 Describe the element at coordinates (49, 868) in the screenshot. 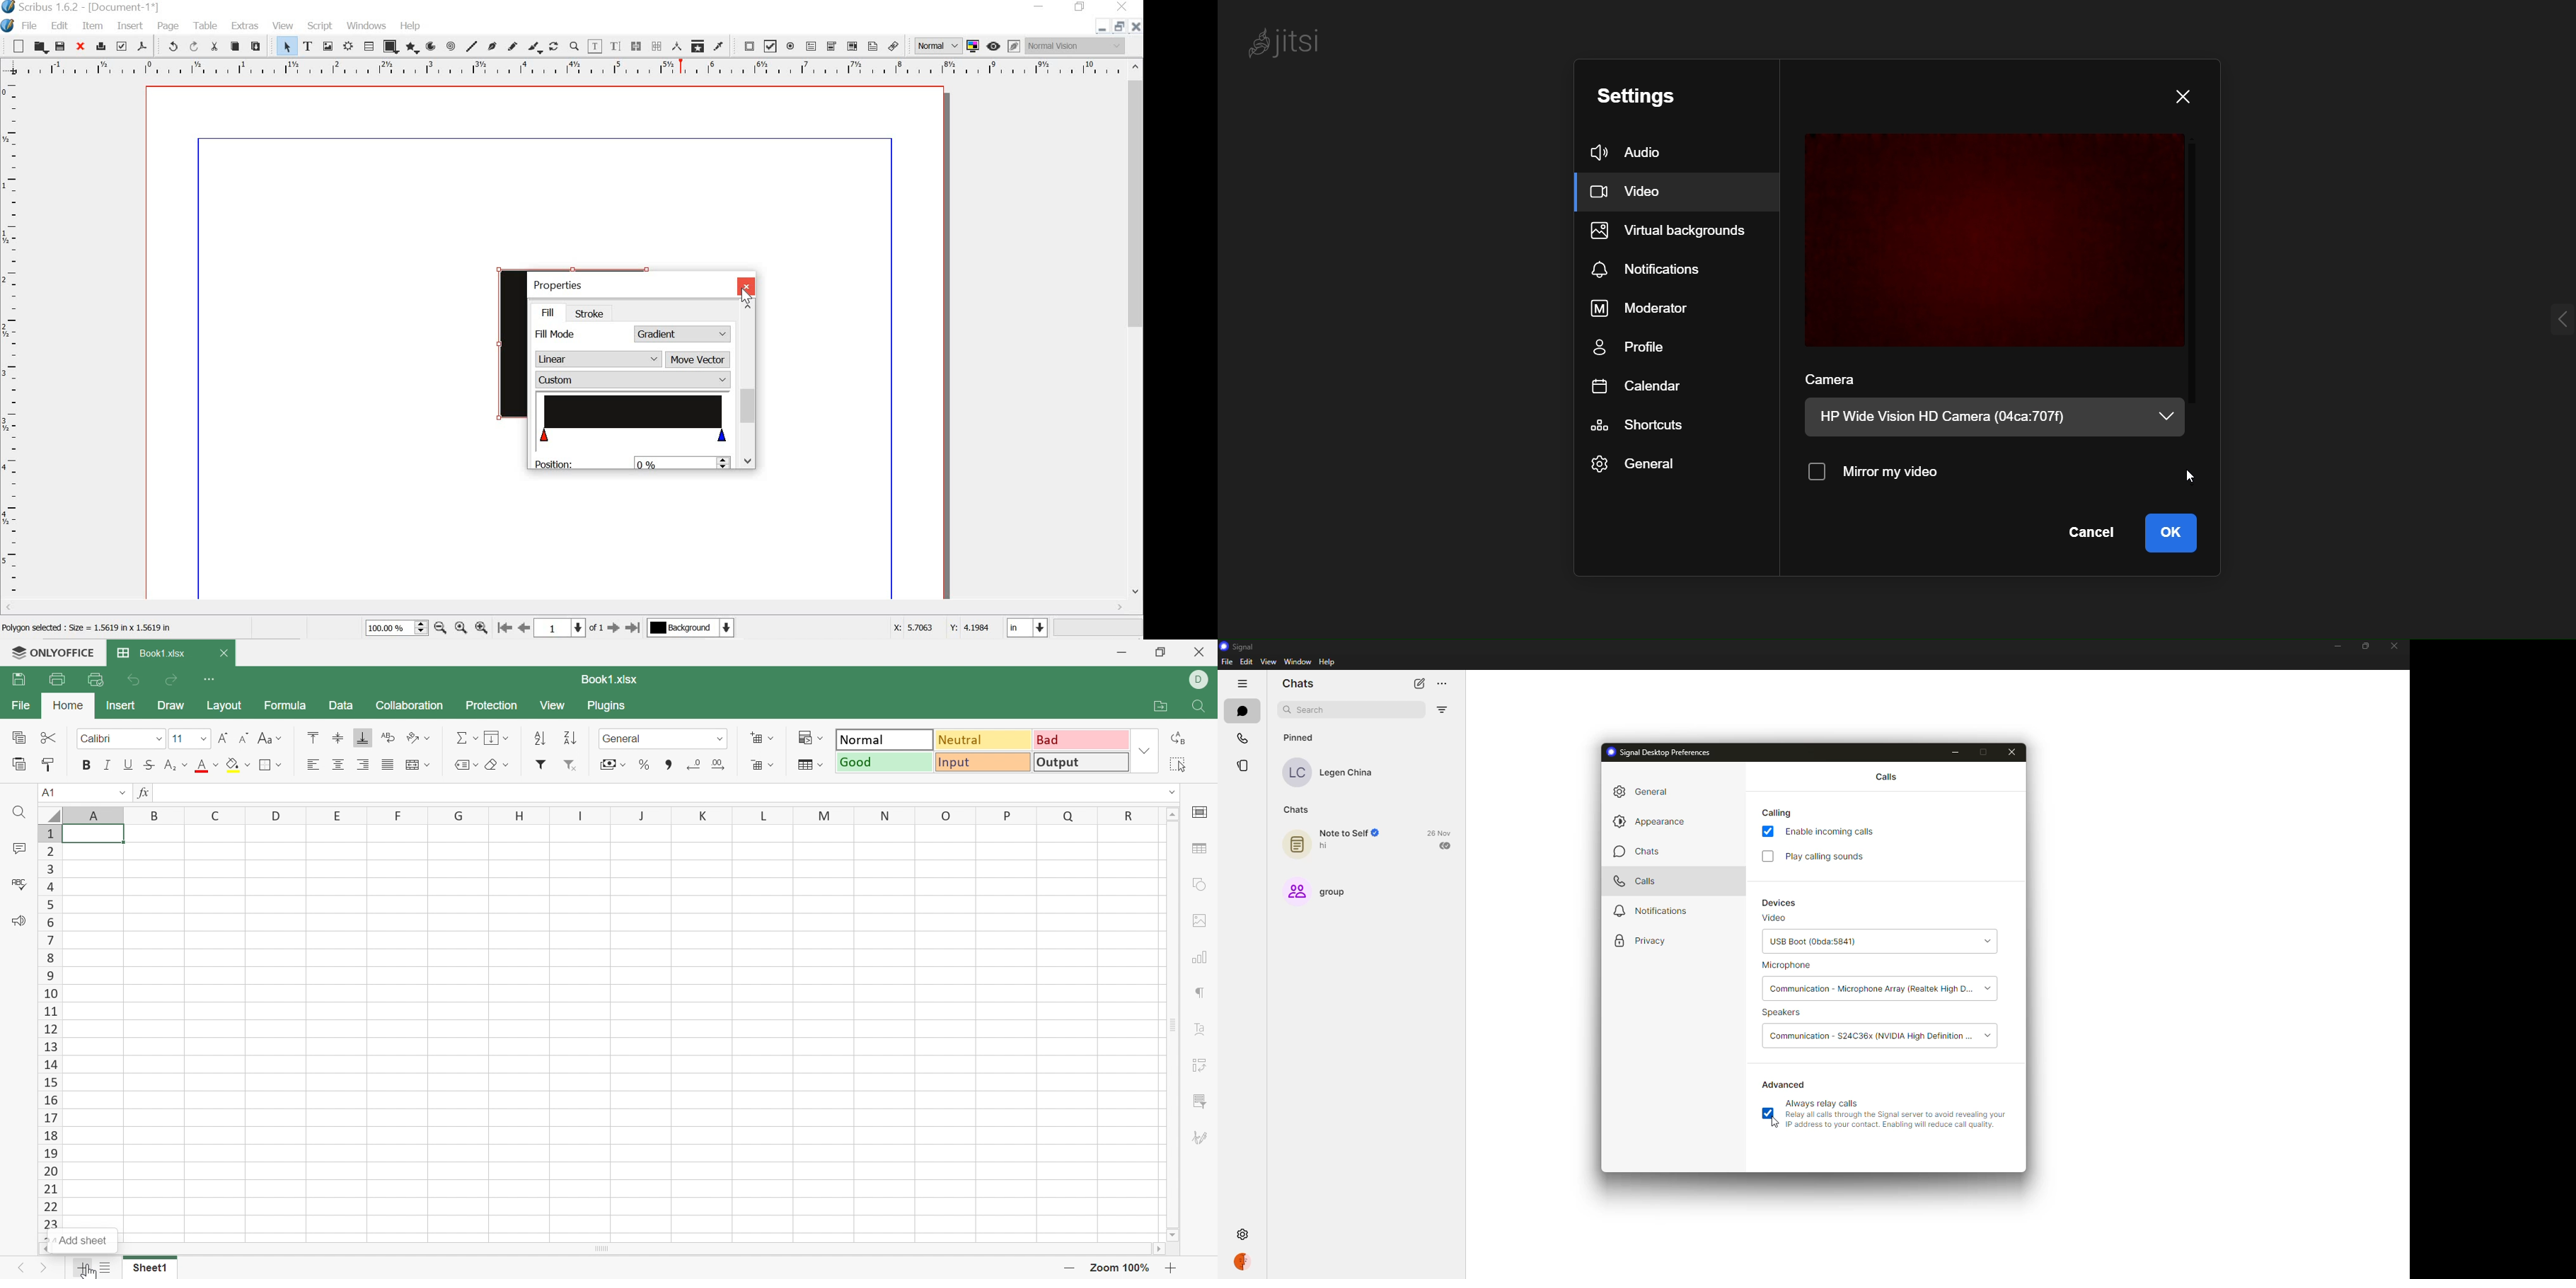

I see `3` at that location.